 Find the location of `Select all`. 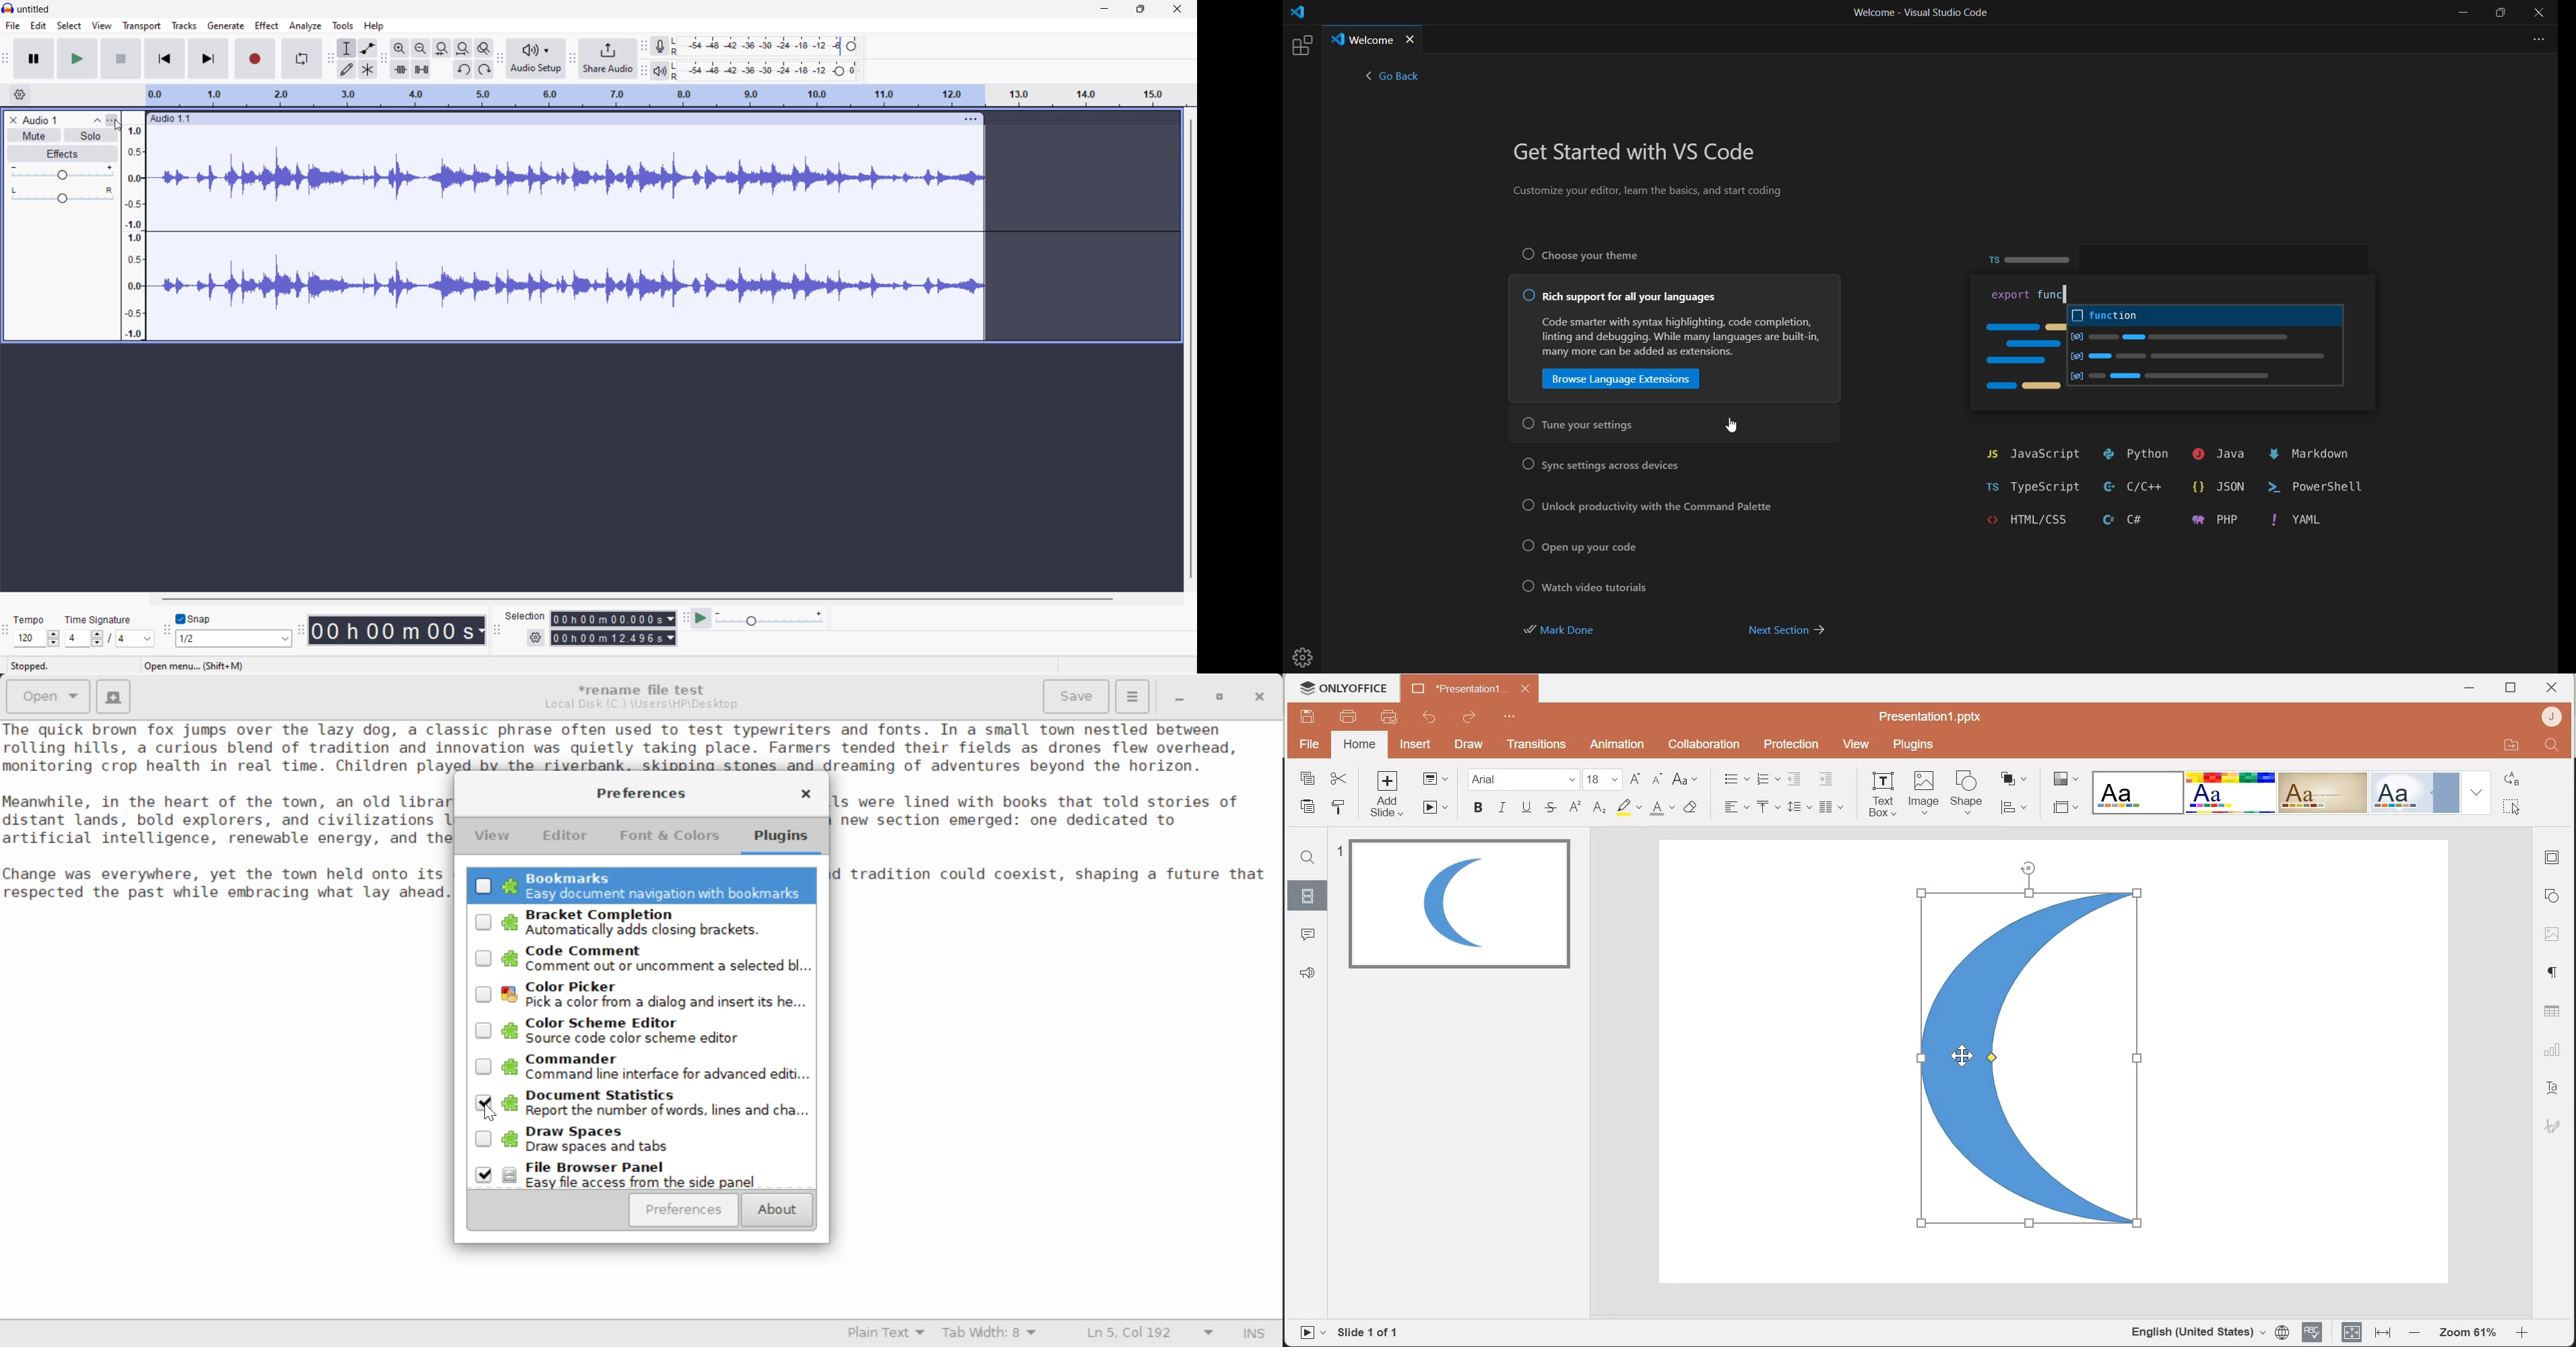

Select all is located at coordinates (2518, 804).